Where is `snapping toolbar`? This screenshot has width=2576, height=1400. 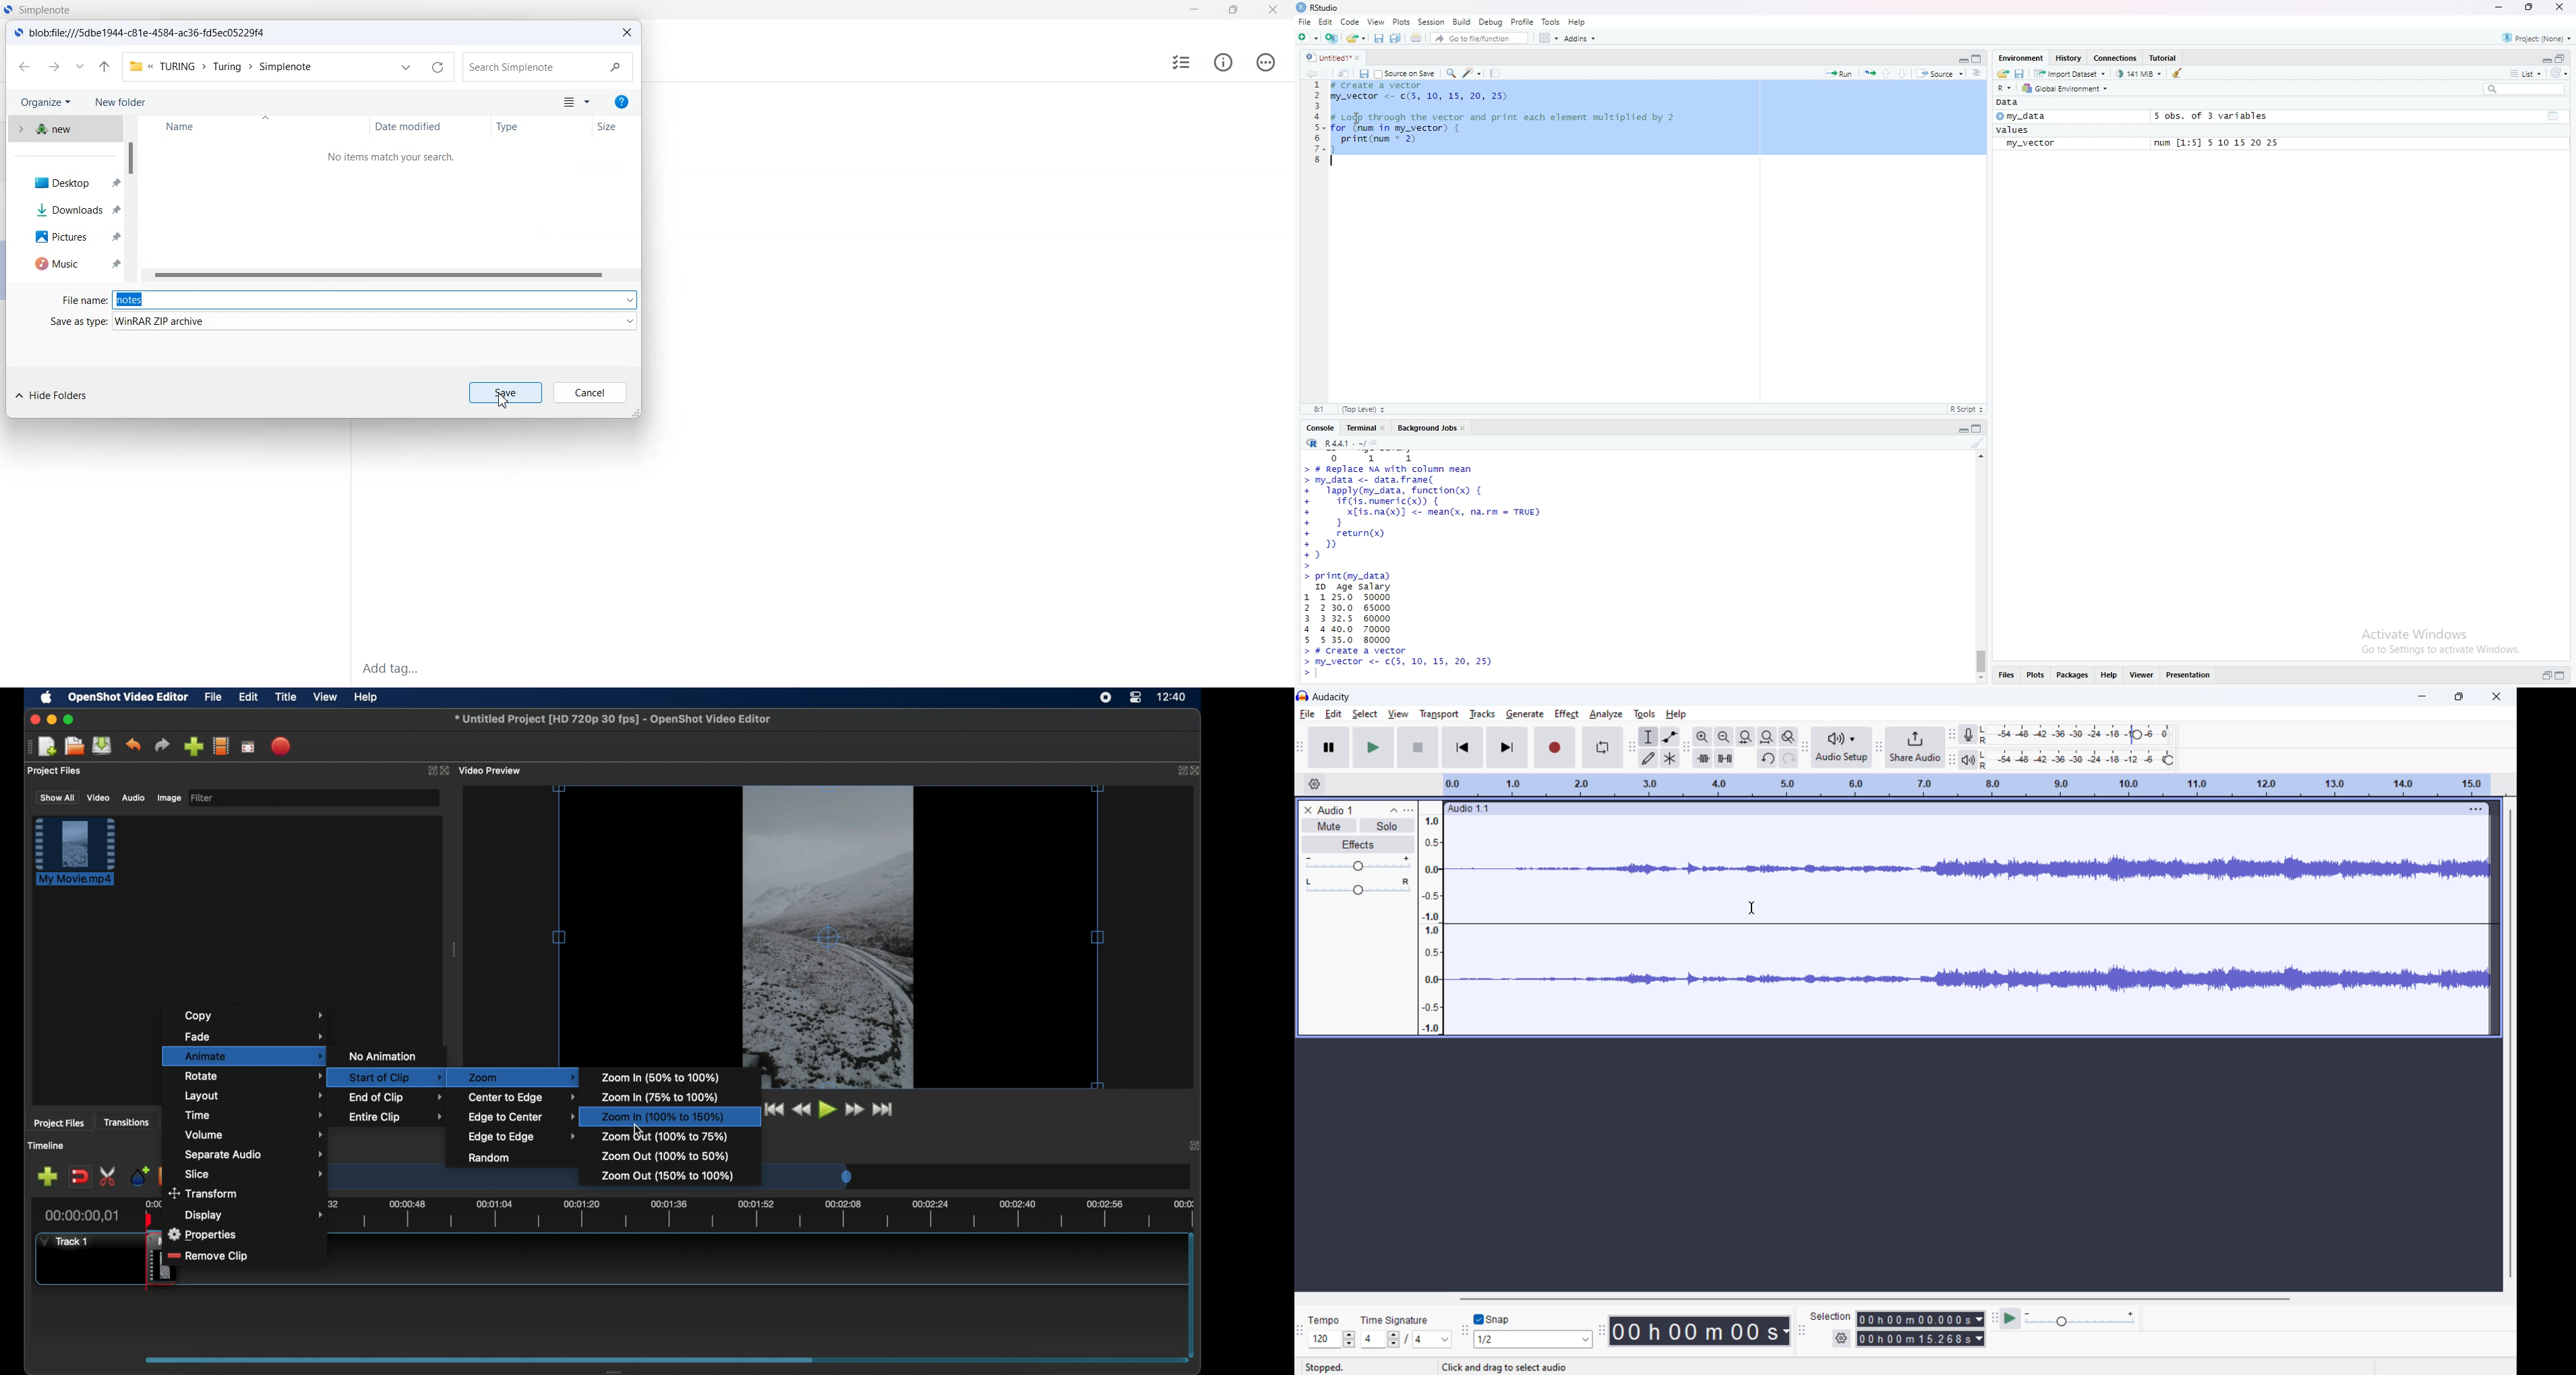 snapping toolbar is located at coordinates (1465, 1329).